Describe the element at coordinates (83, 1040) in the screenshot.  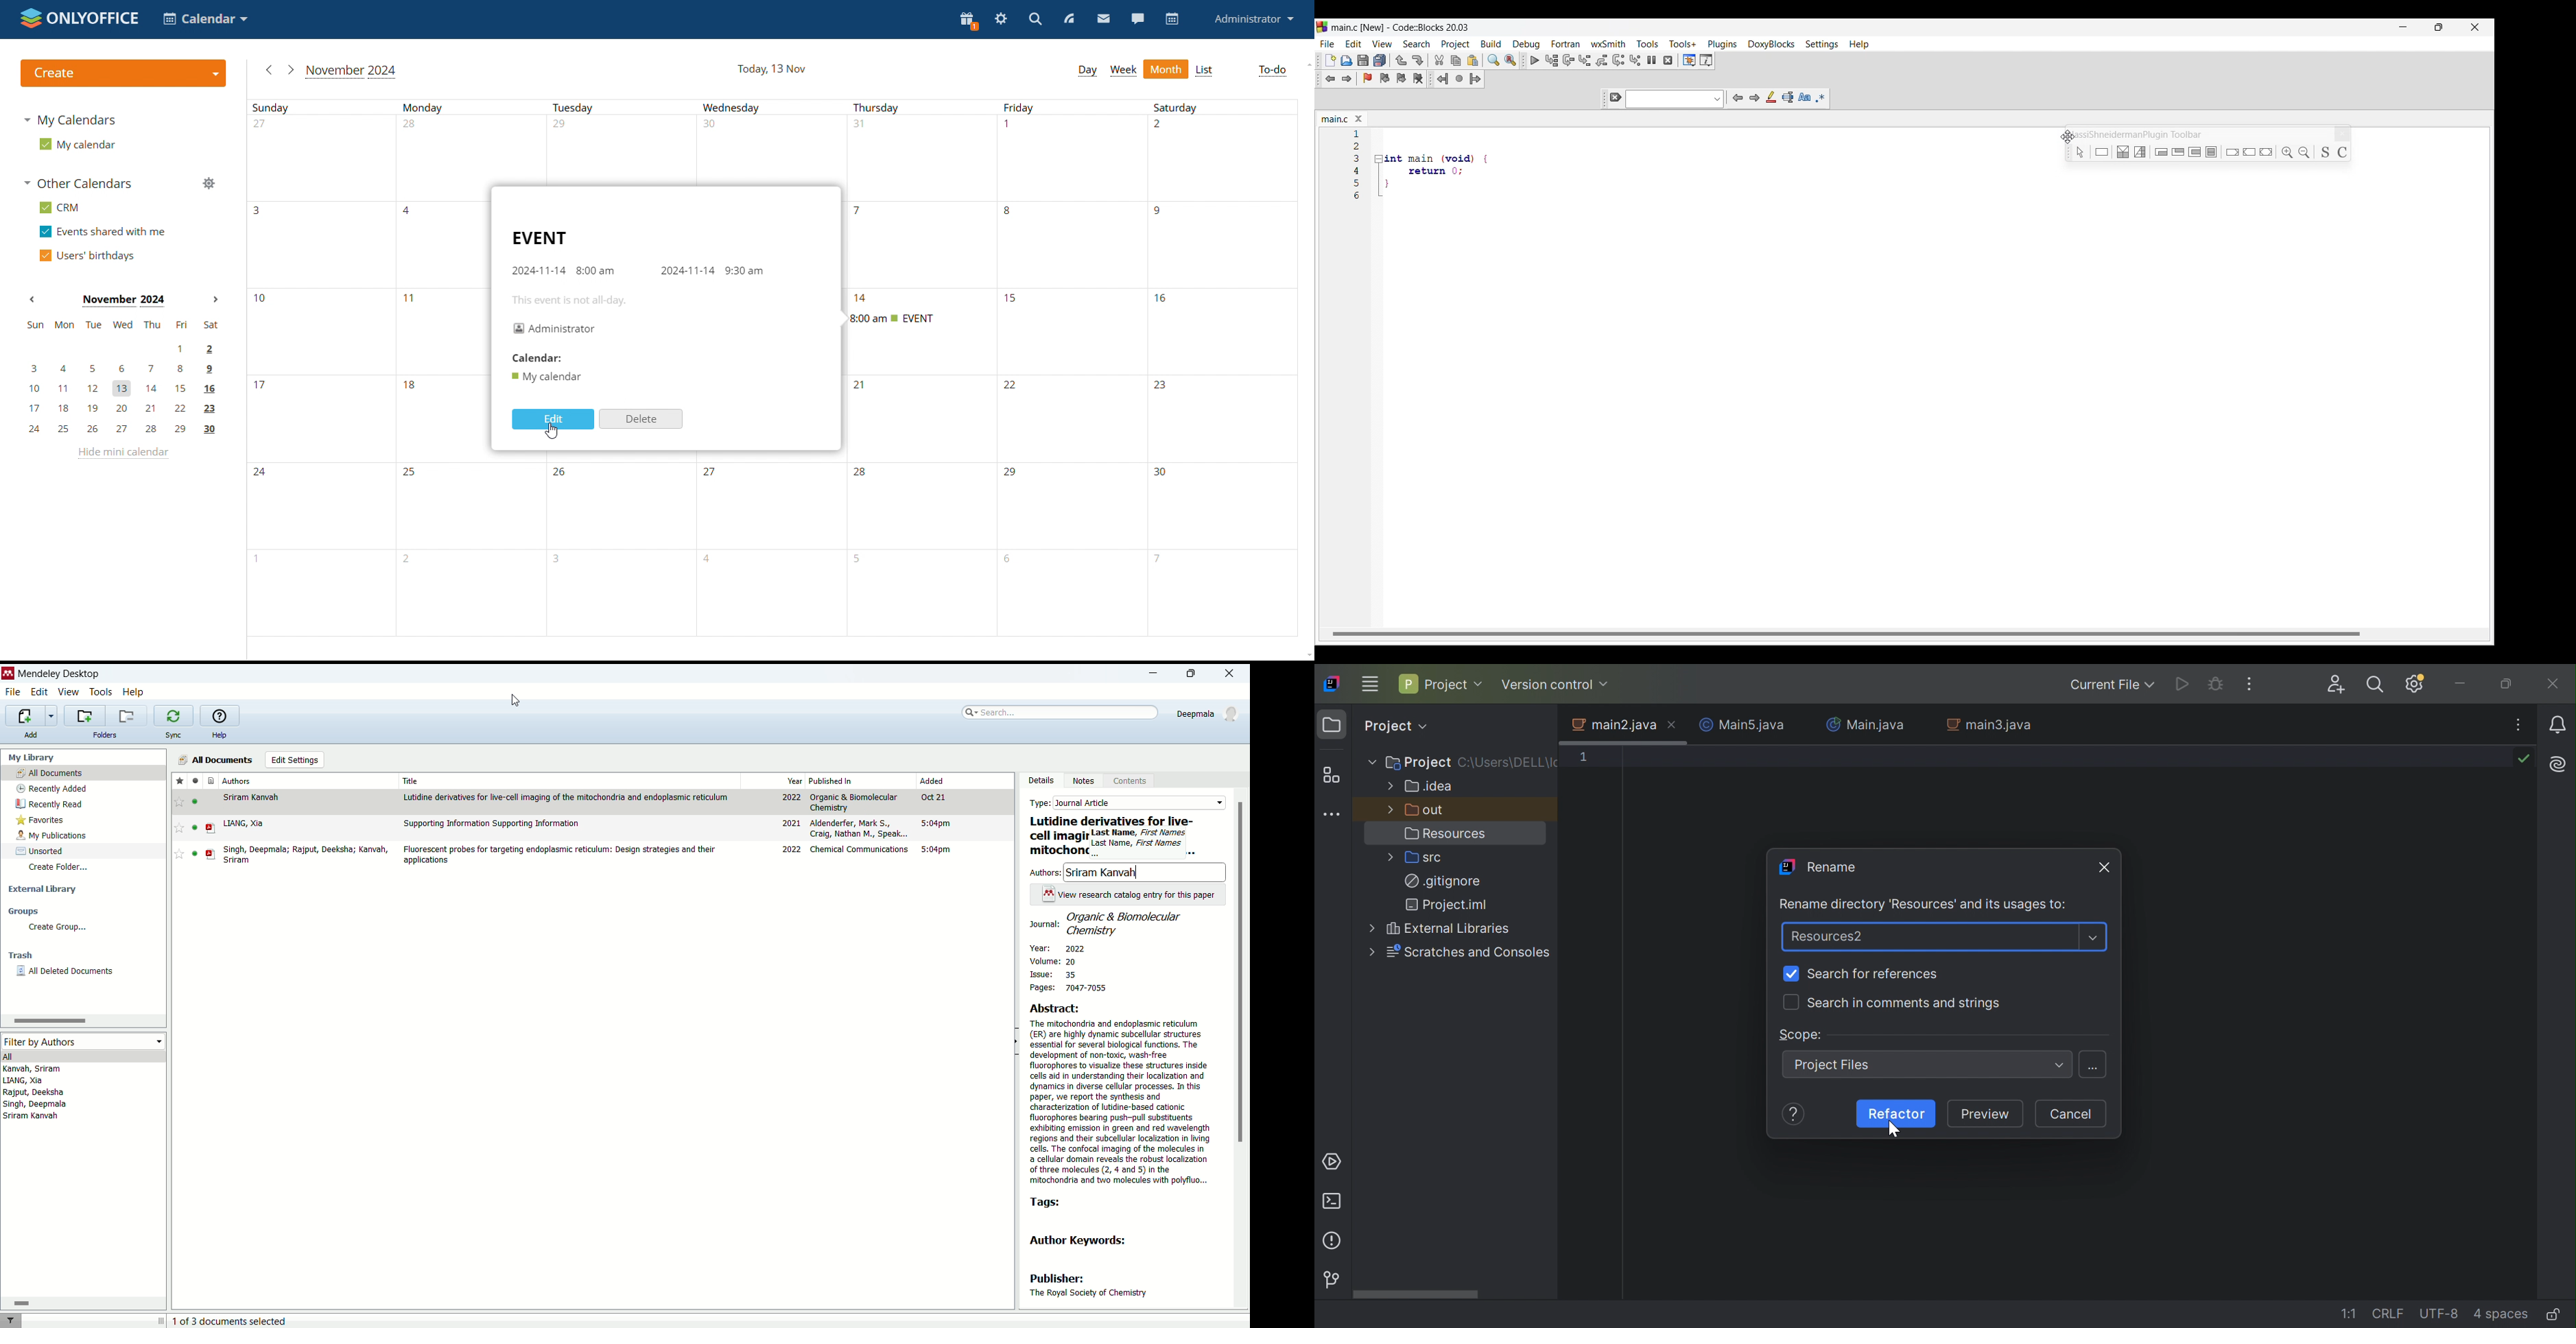
I see `filter by authors` at that location.